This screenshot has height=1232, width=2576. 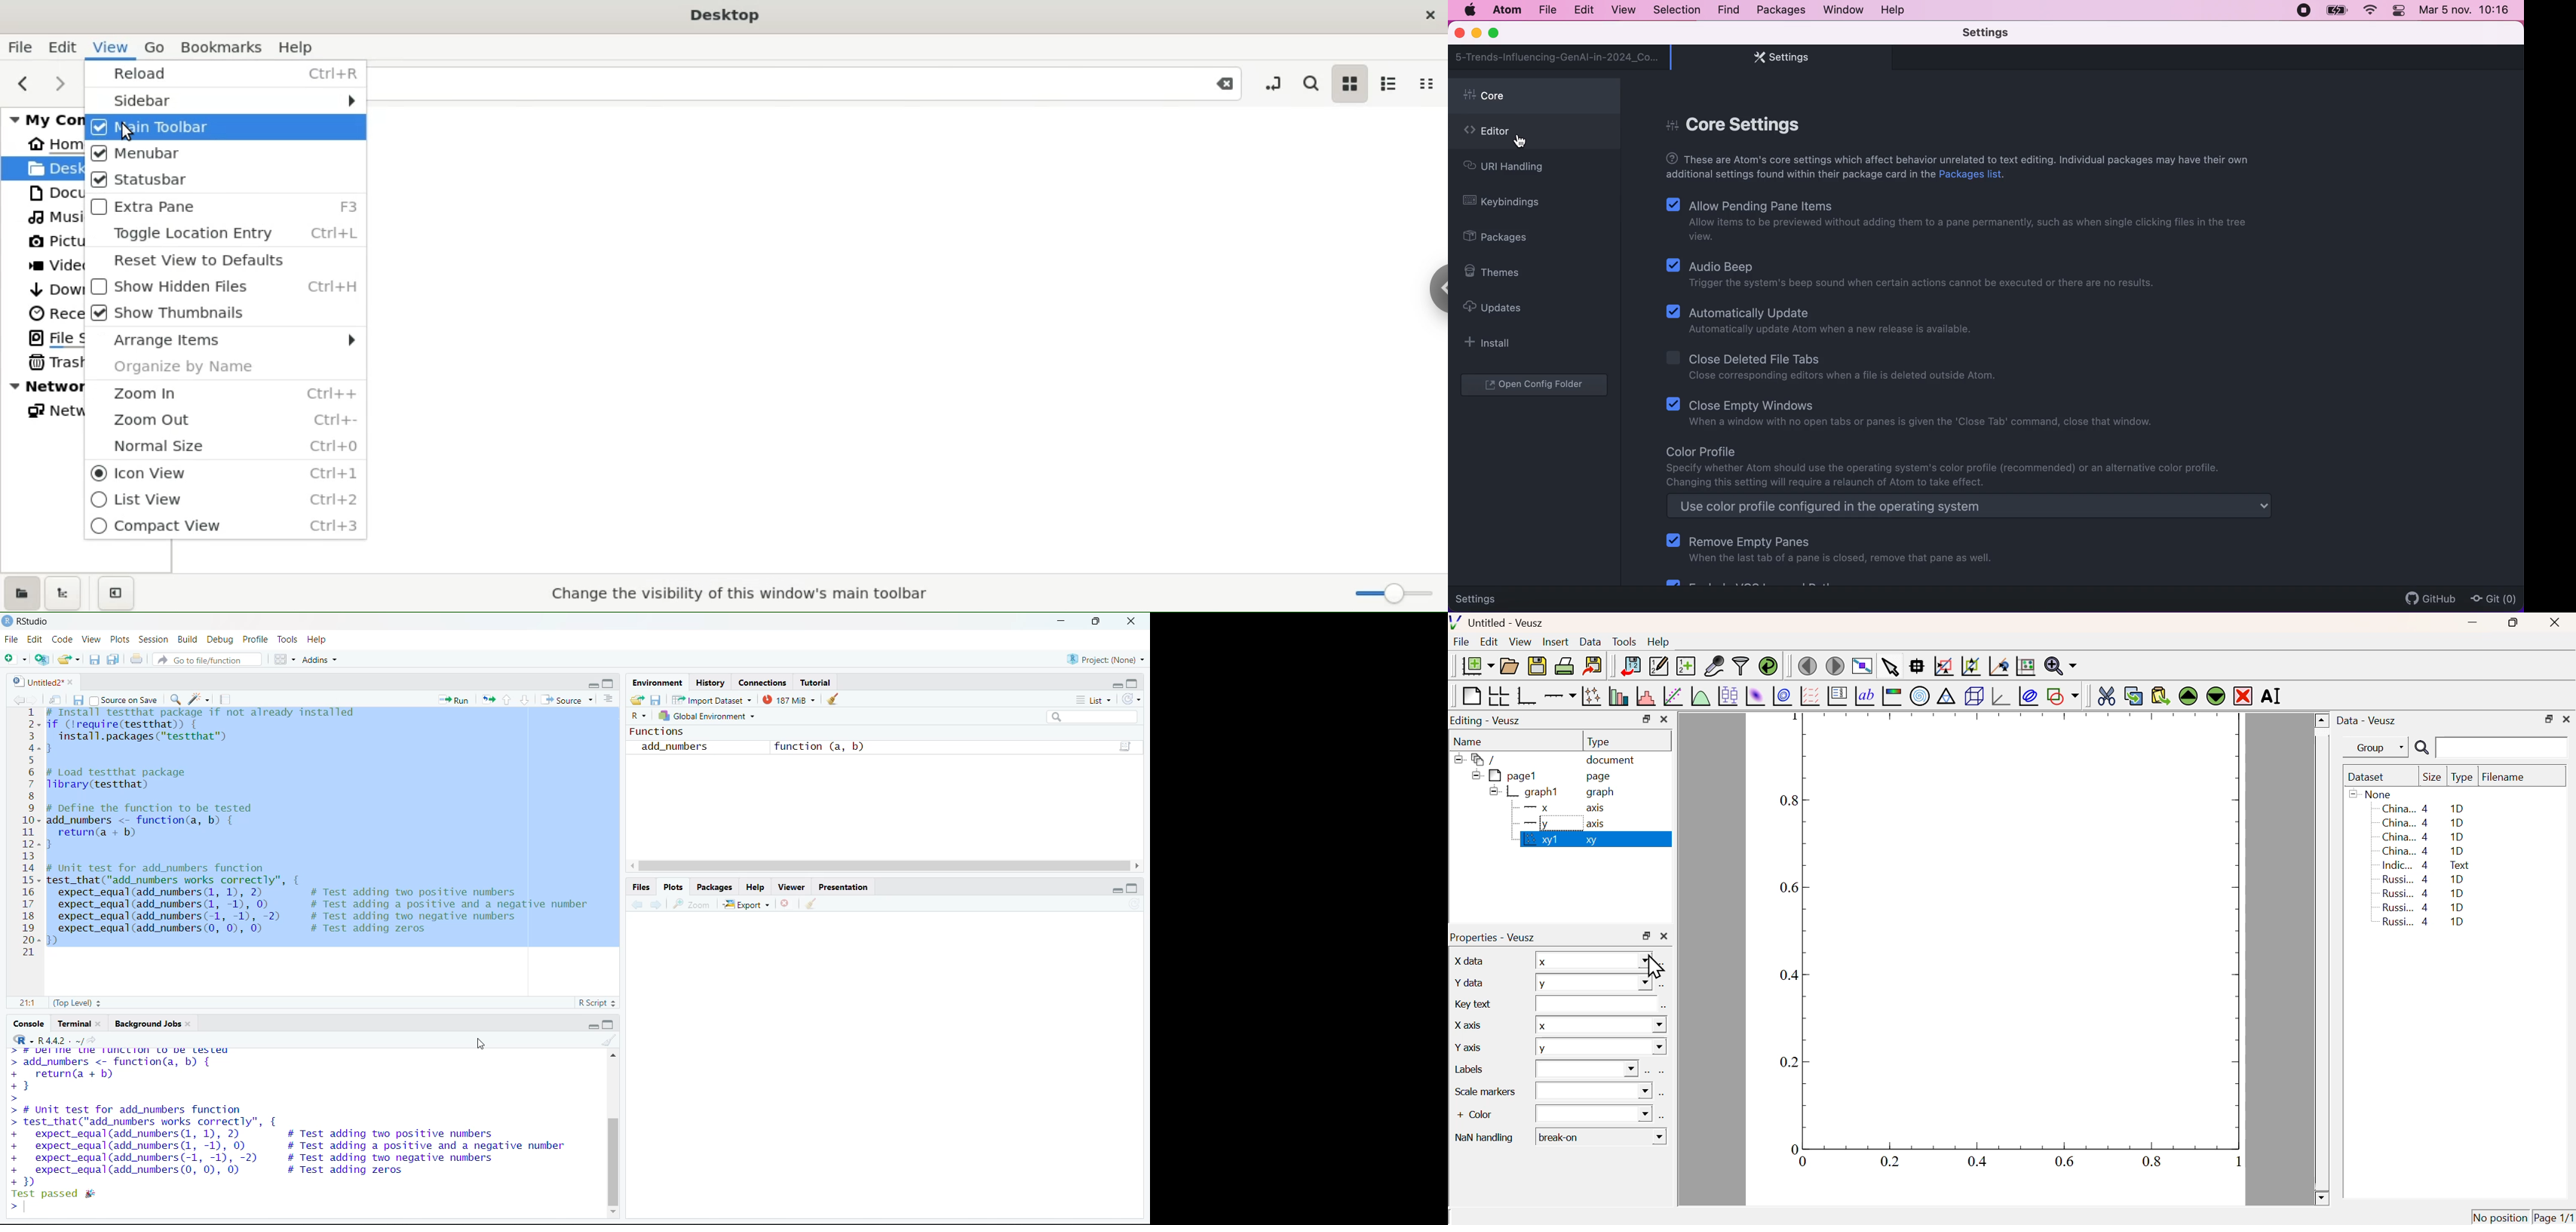 I want to click on minimize, so click(x=1063, y=620).